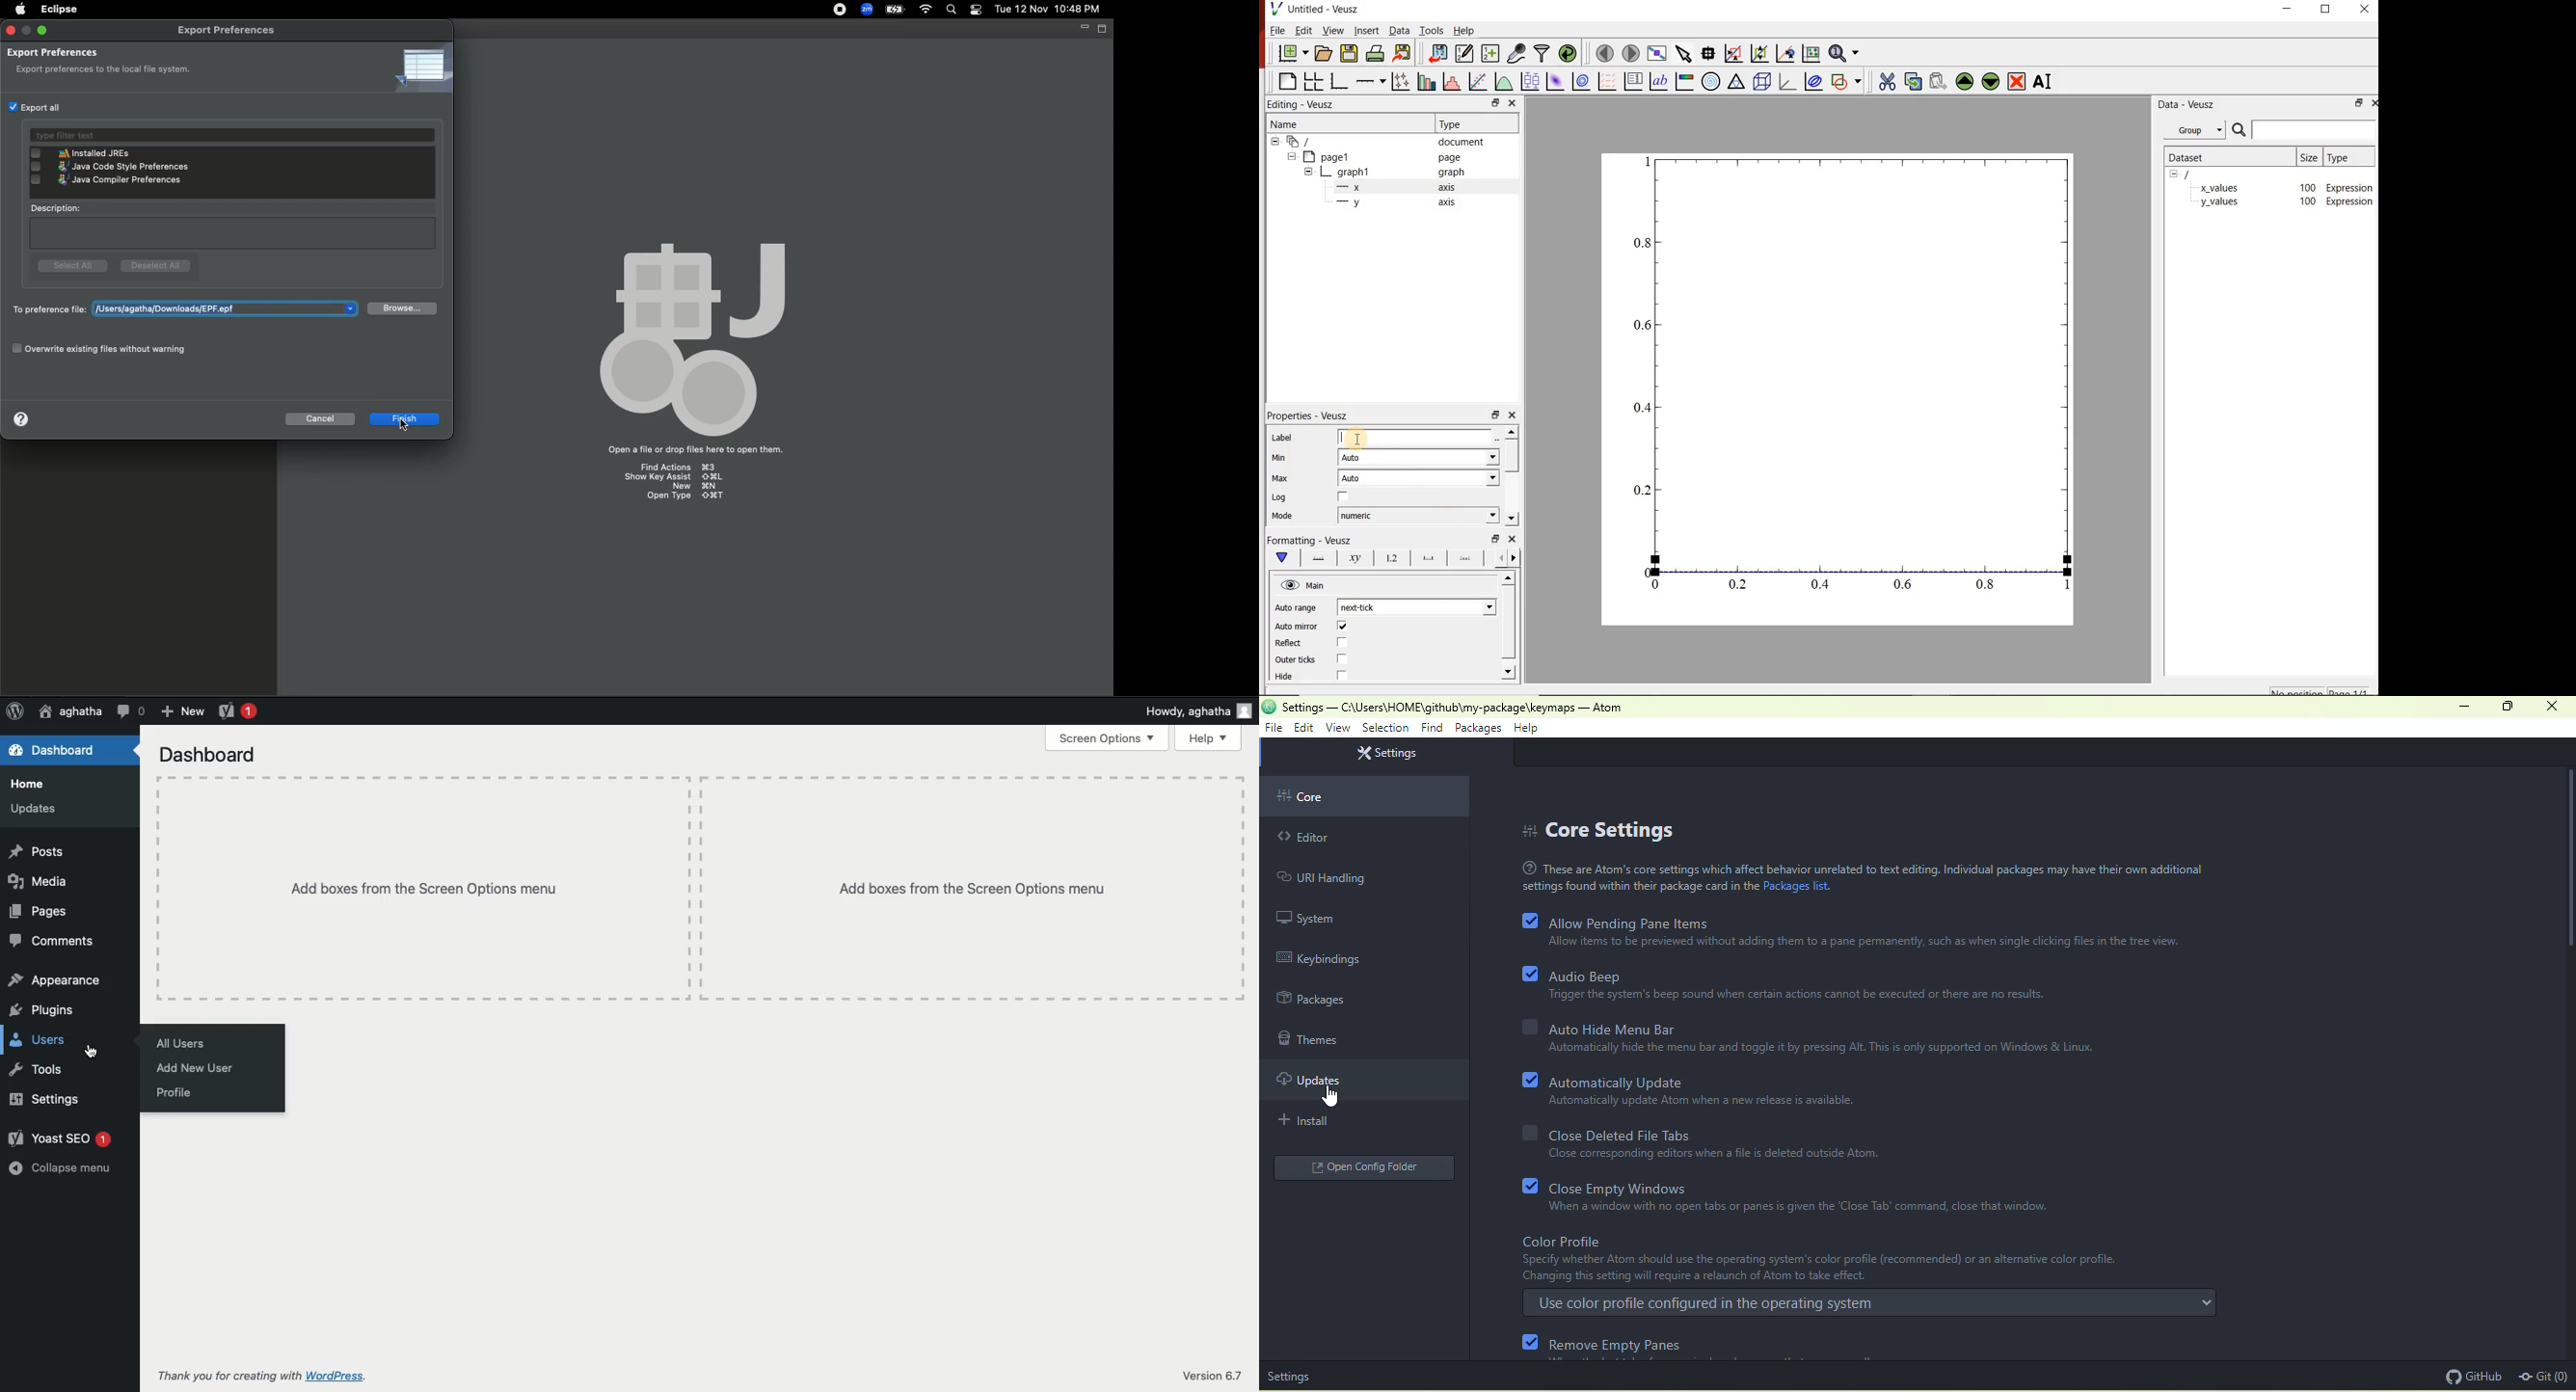 Image resolution: width=2576 pixels, height=1400 pixels. I want to click on core, so click(1363, 796).